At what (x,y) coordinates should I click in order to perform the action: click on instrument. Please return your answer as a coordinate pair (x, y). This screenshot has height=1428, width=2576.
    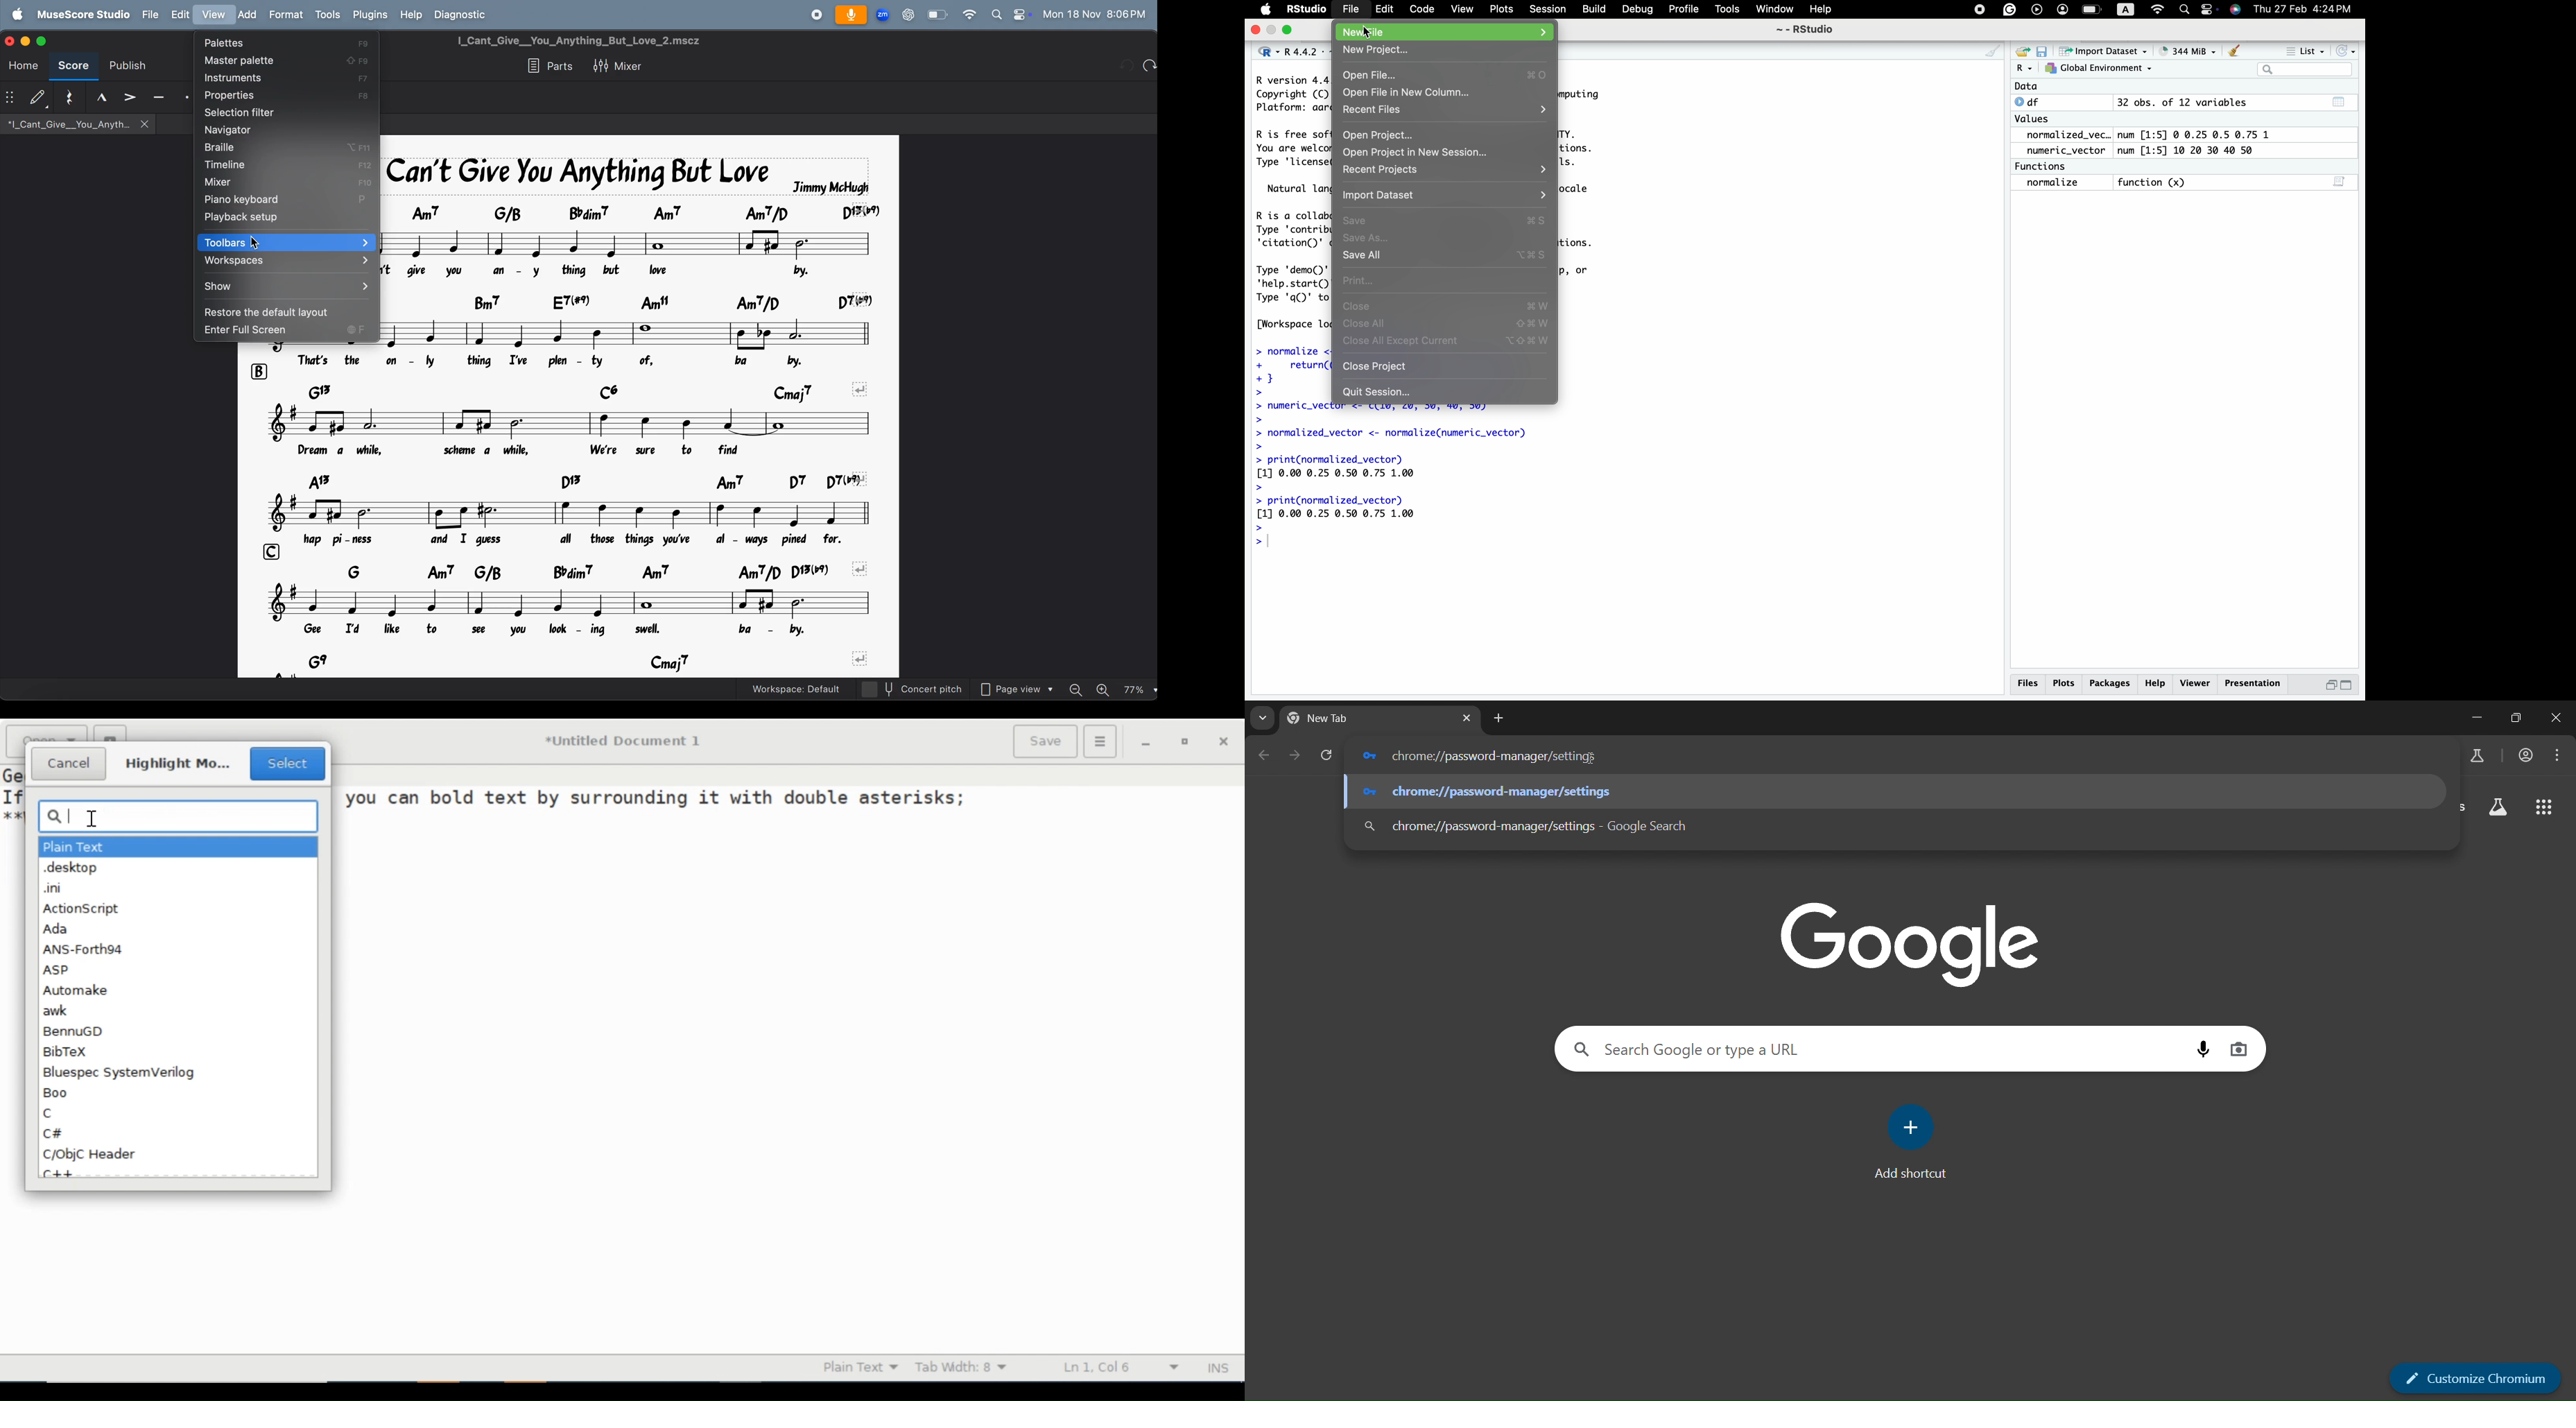
    Looking at the image, I should click on (287, 78).